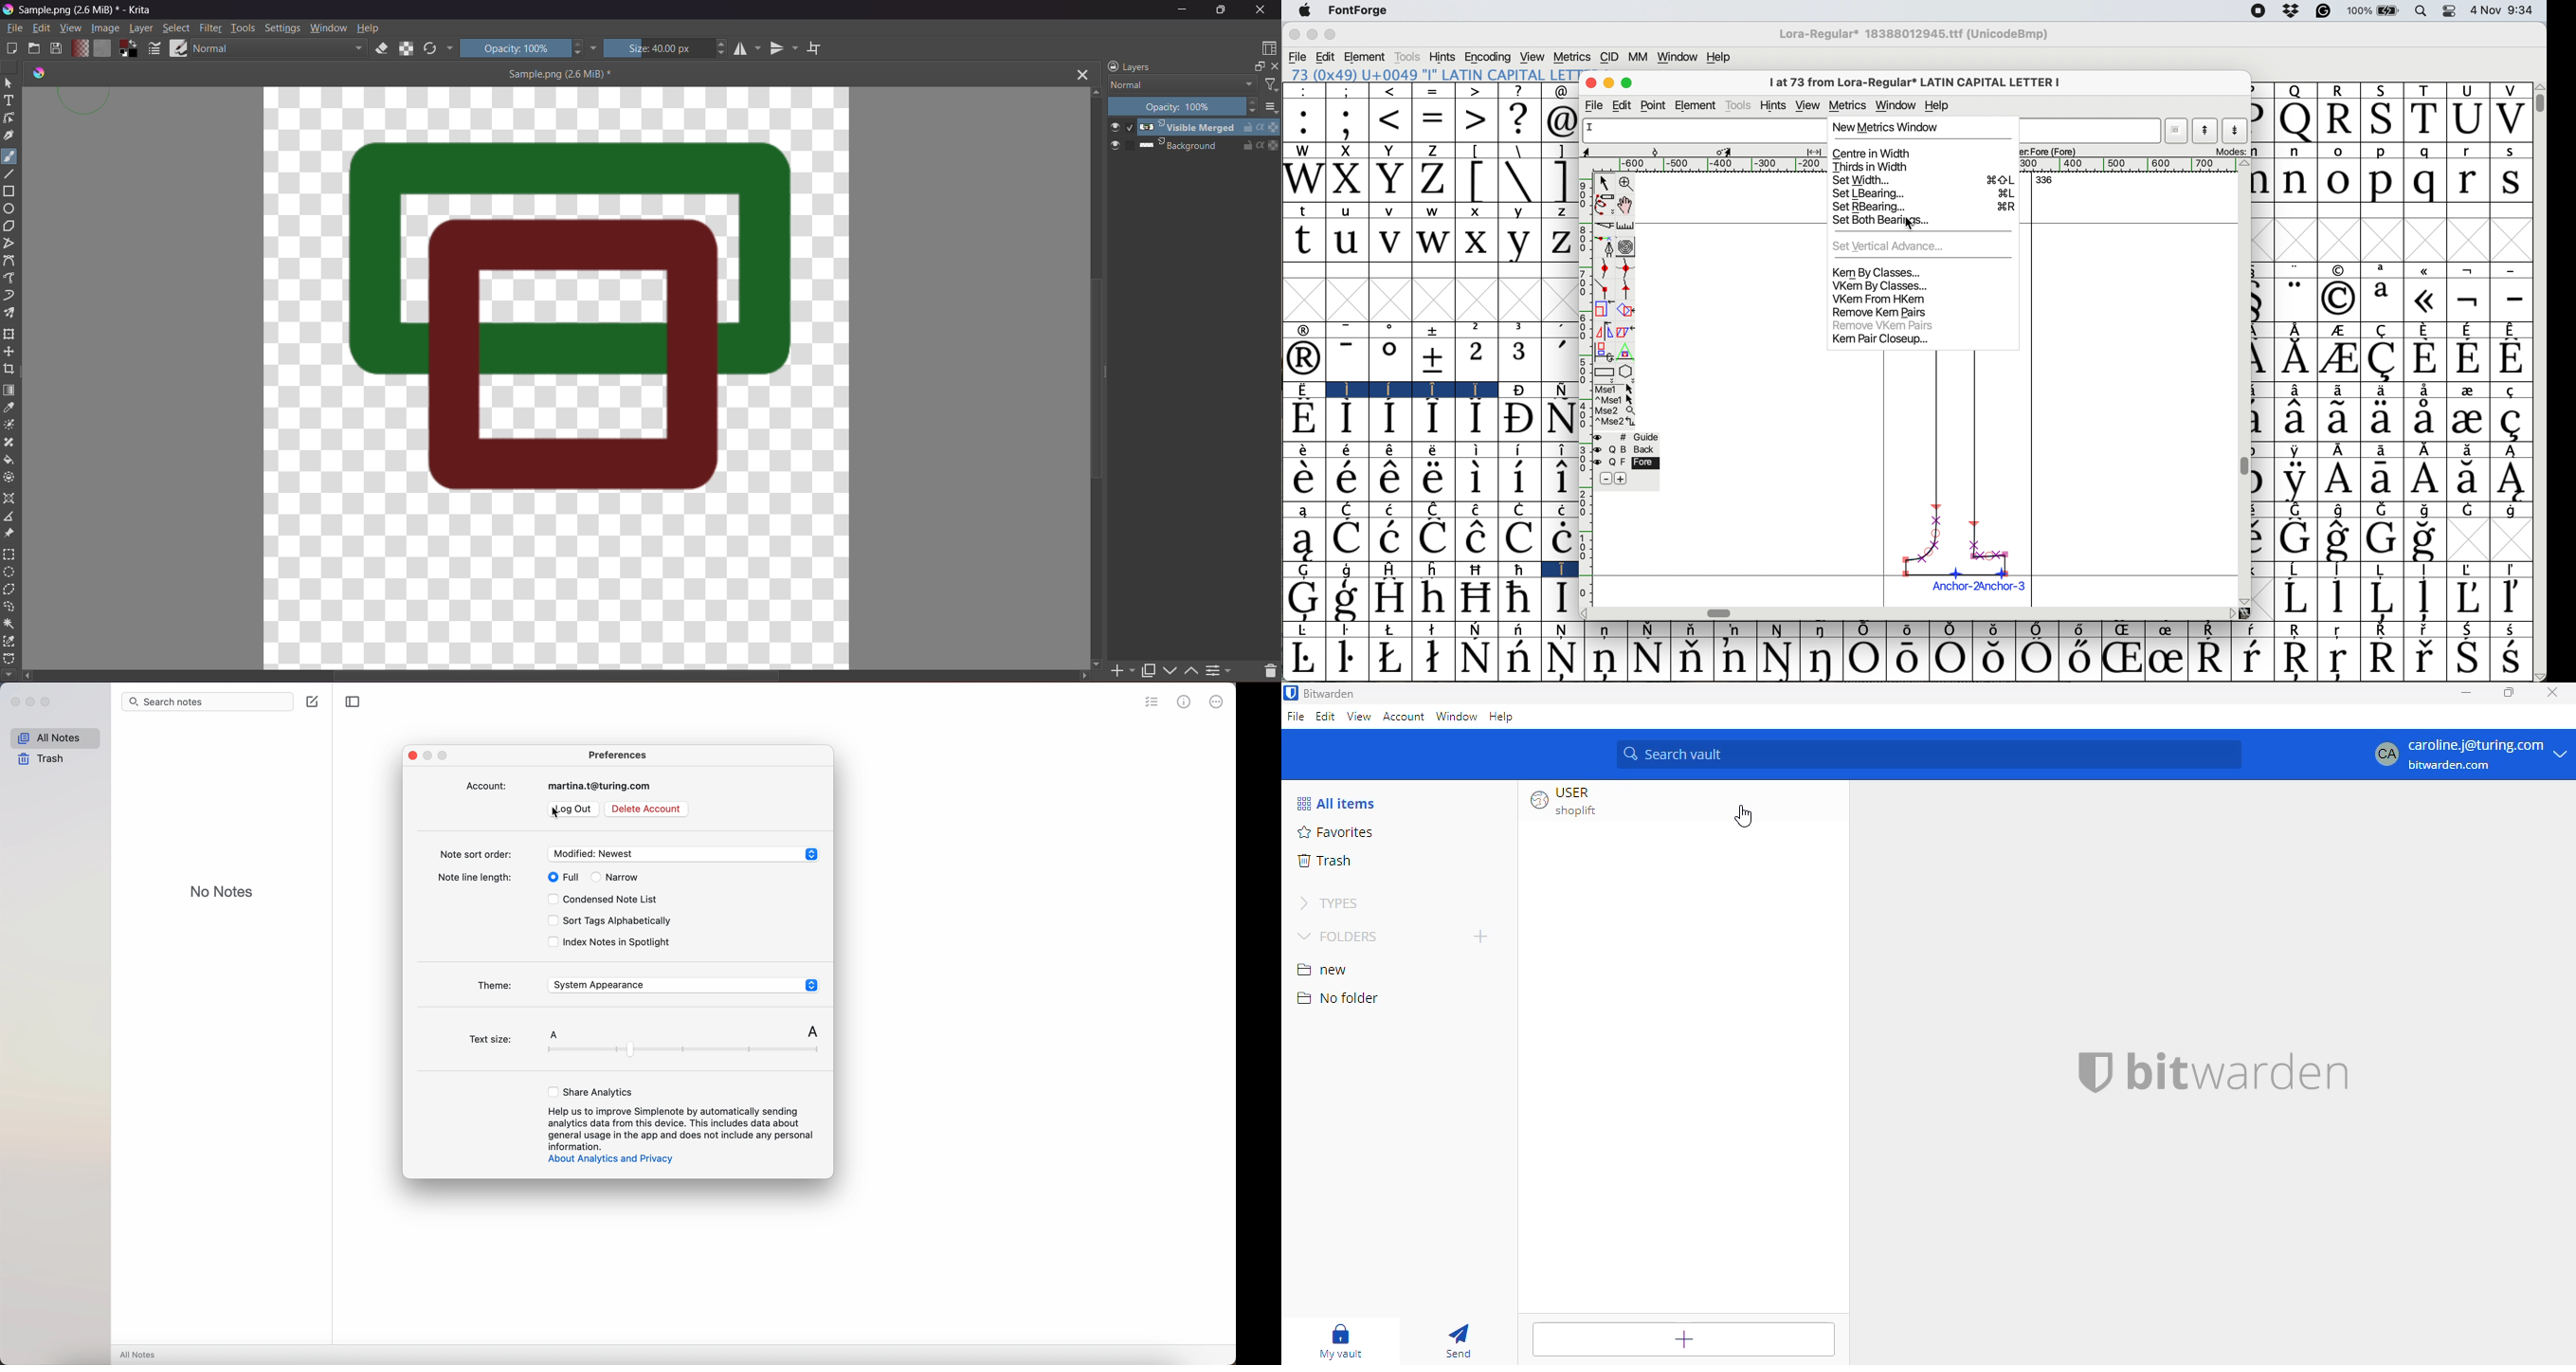  What do you see at coordinates (1520, 181) in the screenshot?
I see `\` at bounding box center [1520, 181].